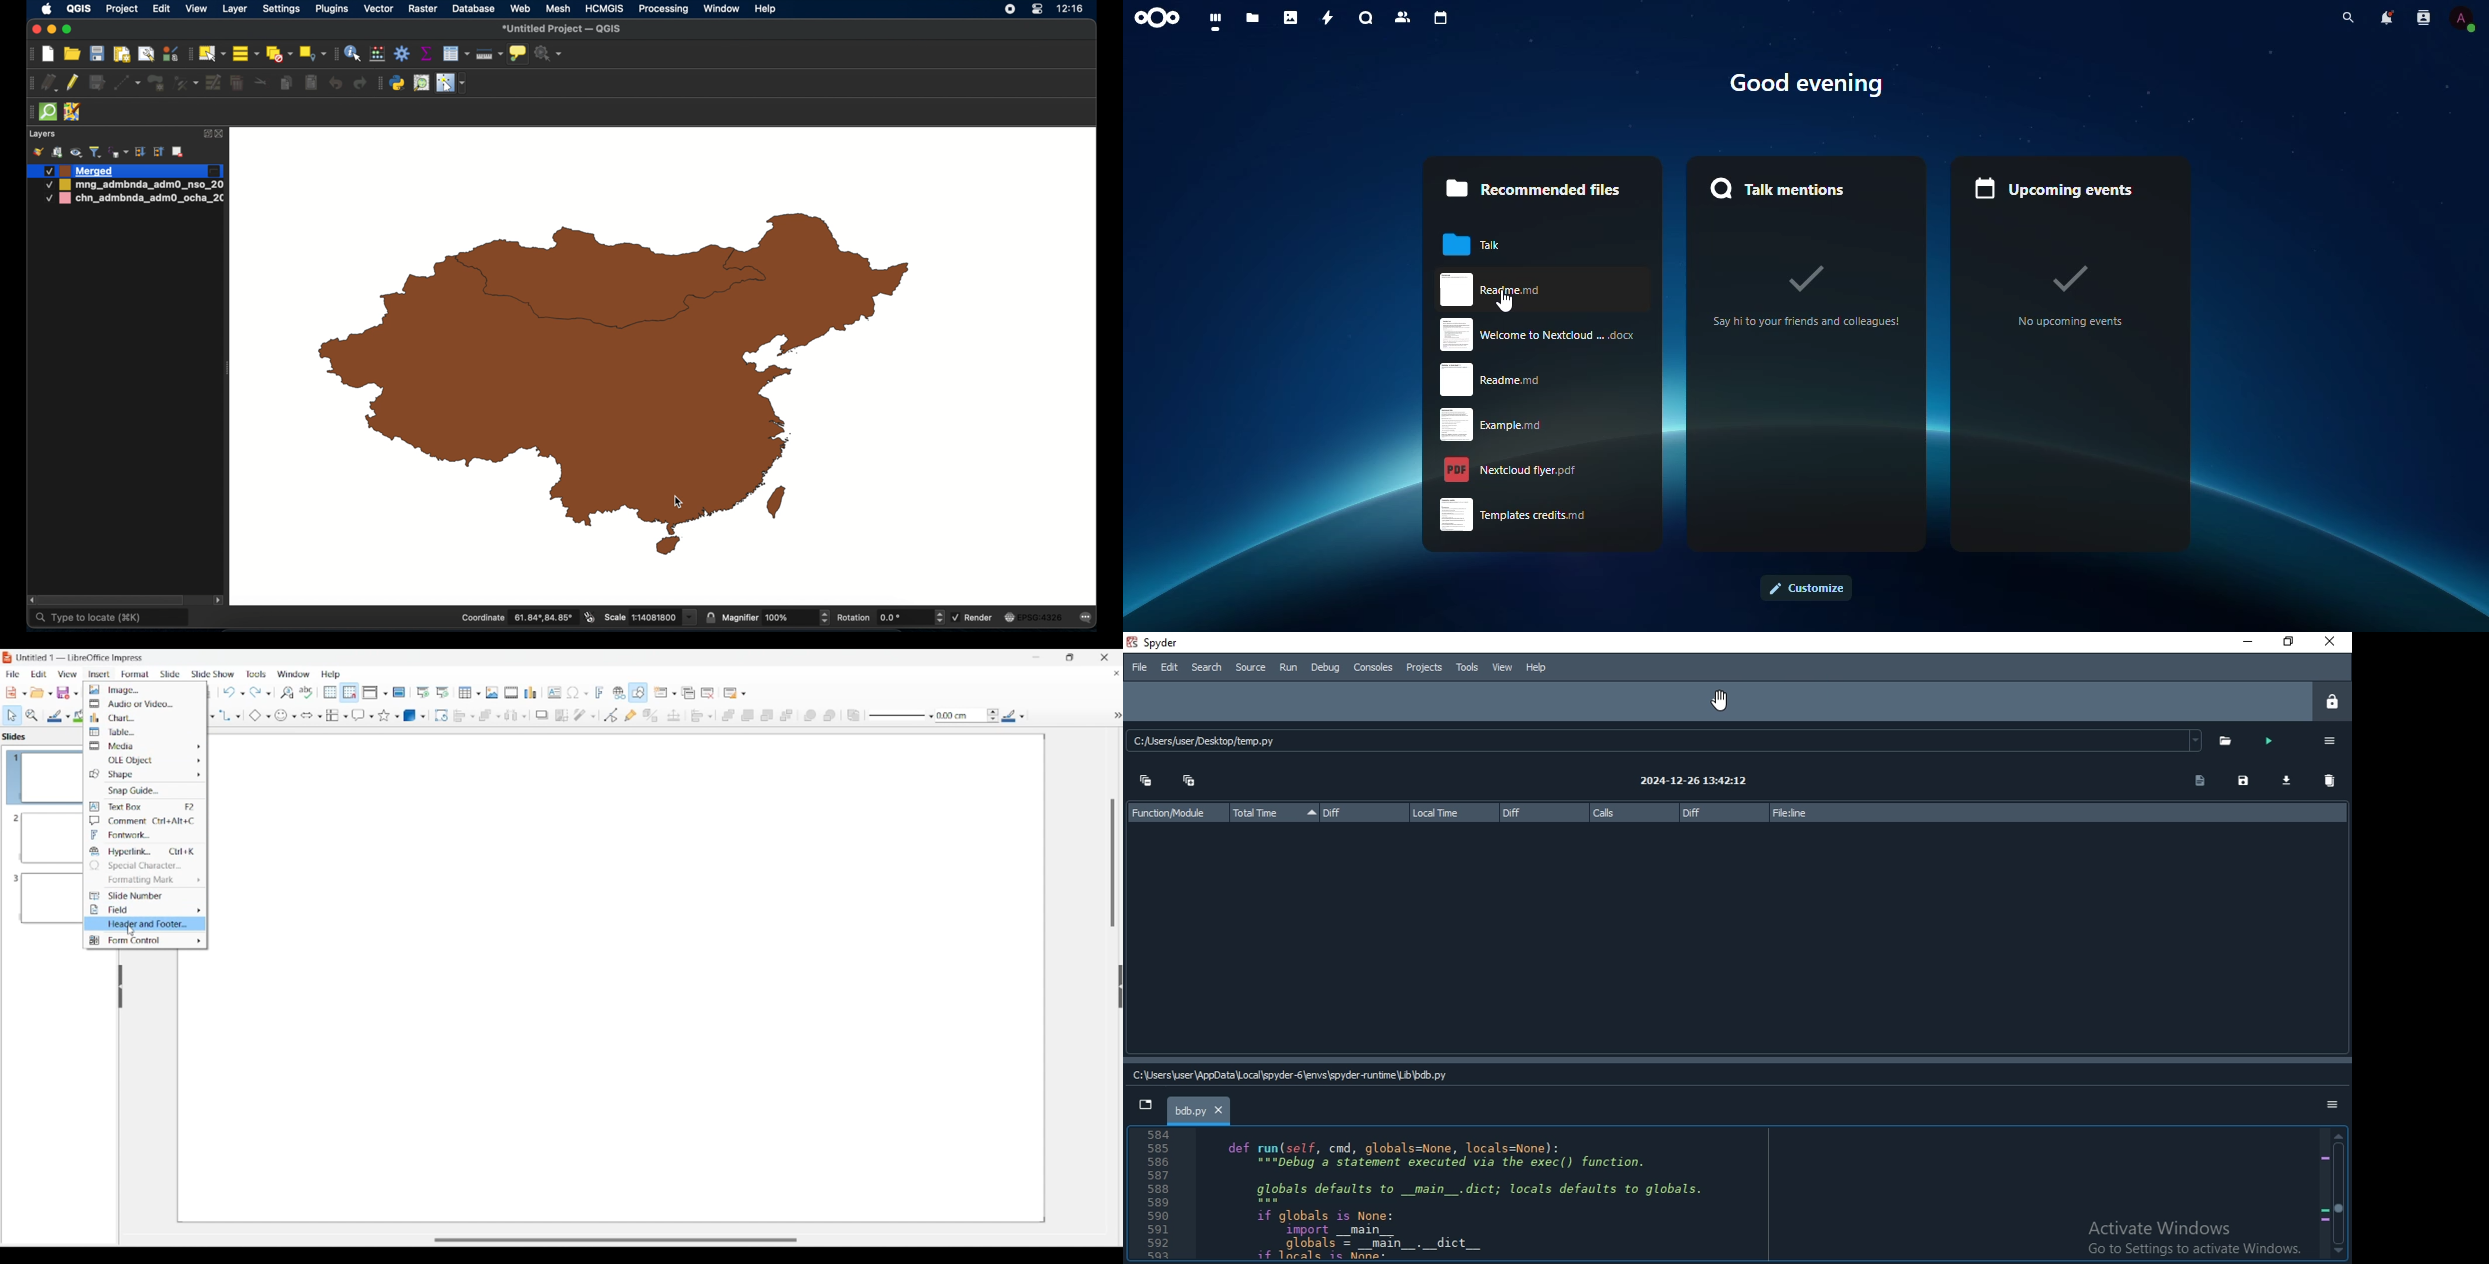  What do you see at coordinates (1201, 1109) in the screenshot?
I see `tab title` at bounding box center [1201, 1109].